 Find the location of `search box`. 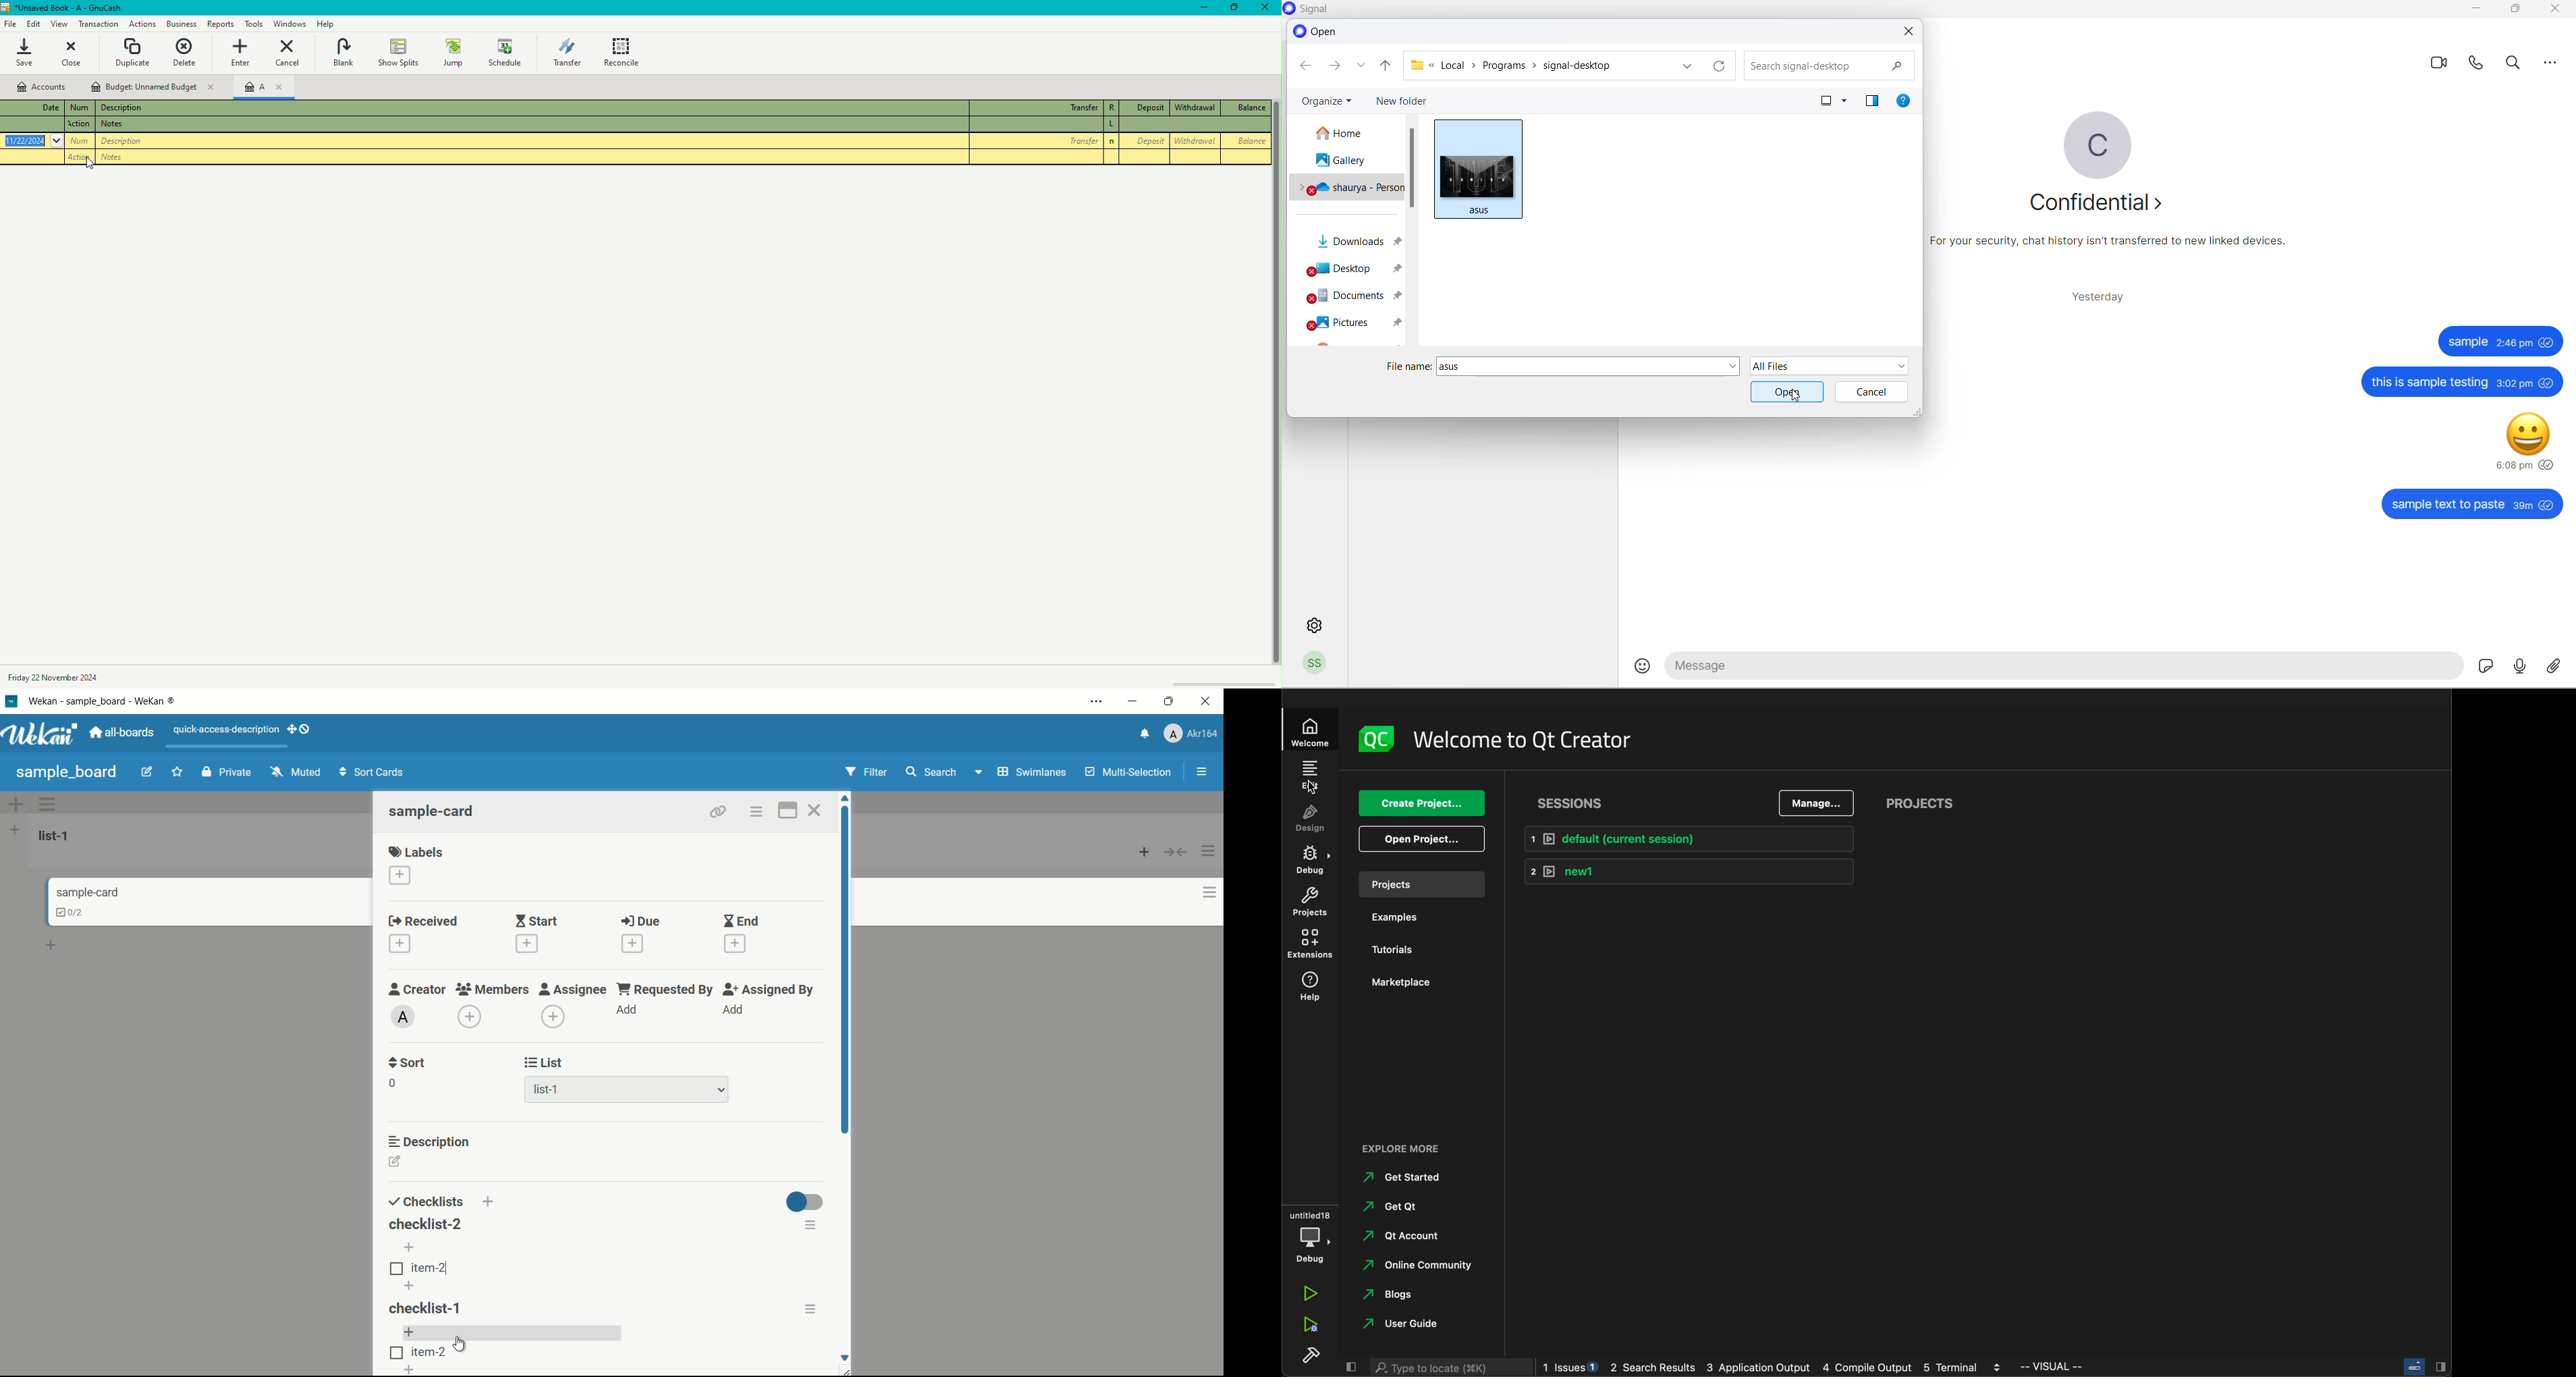

search box is located at coordinates (1825, 64).